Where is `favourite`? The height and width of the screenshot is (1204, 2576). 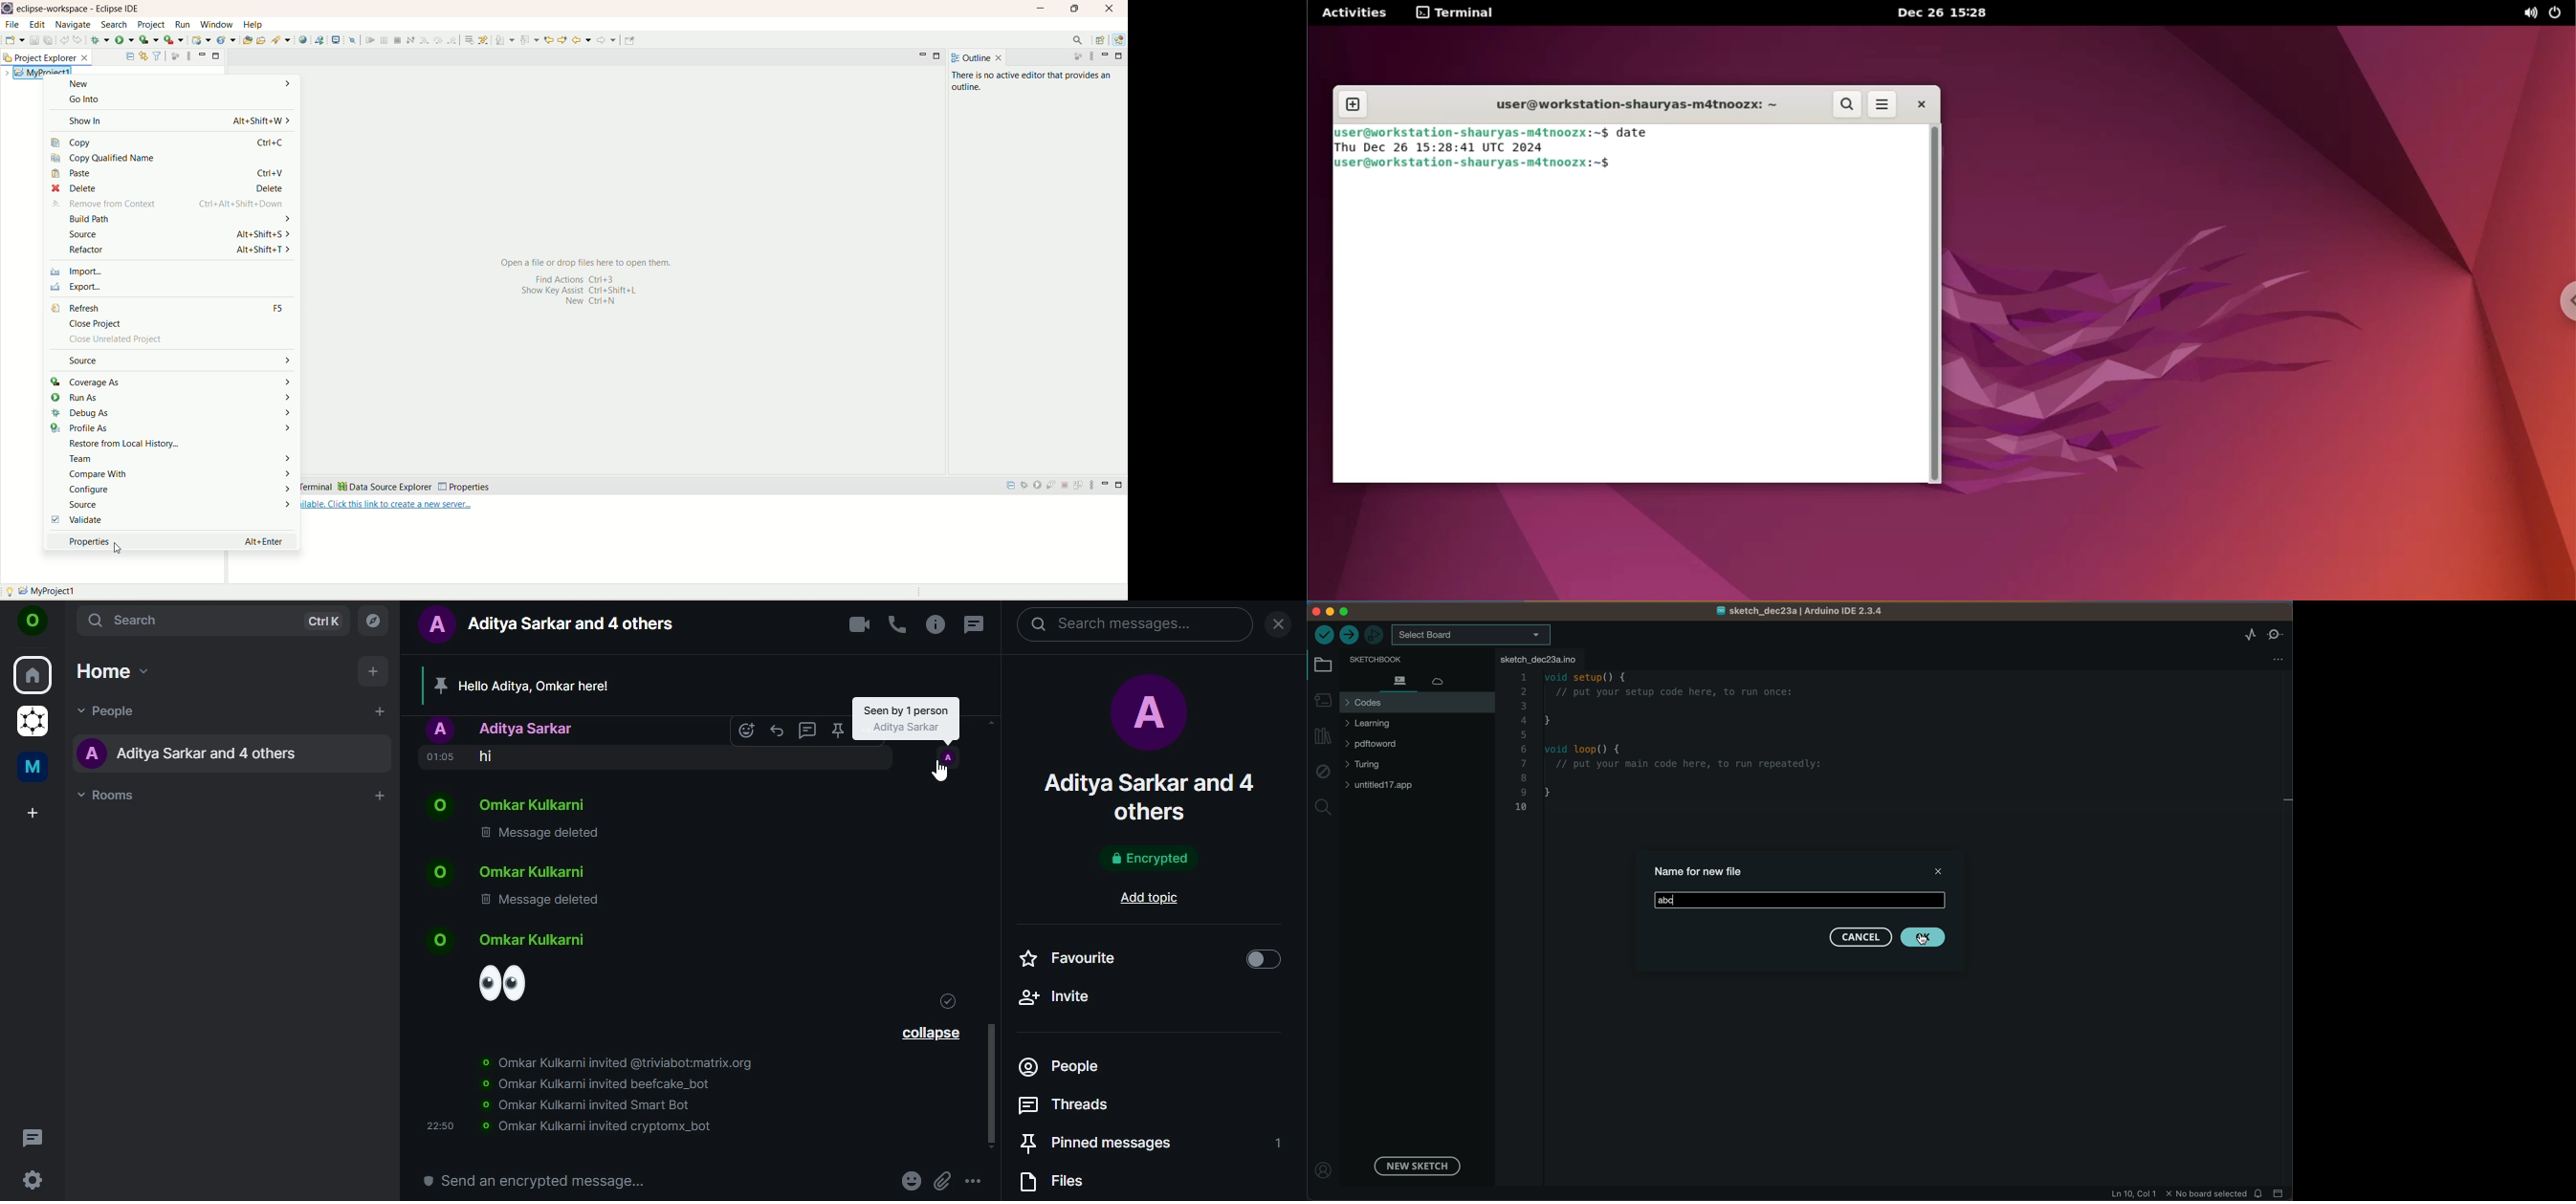
favourite is located at coordinates (1146, 958).